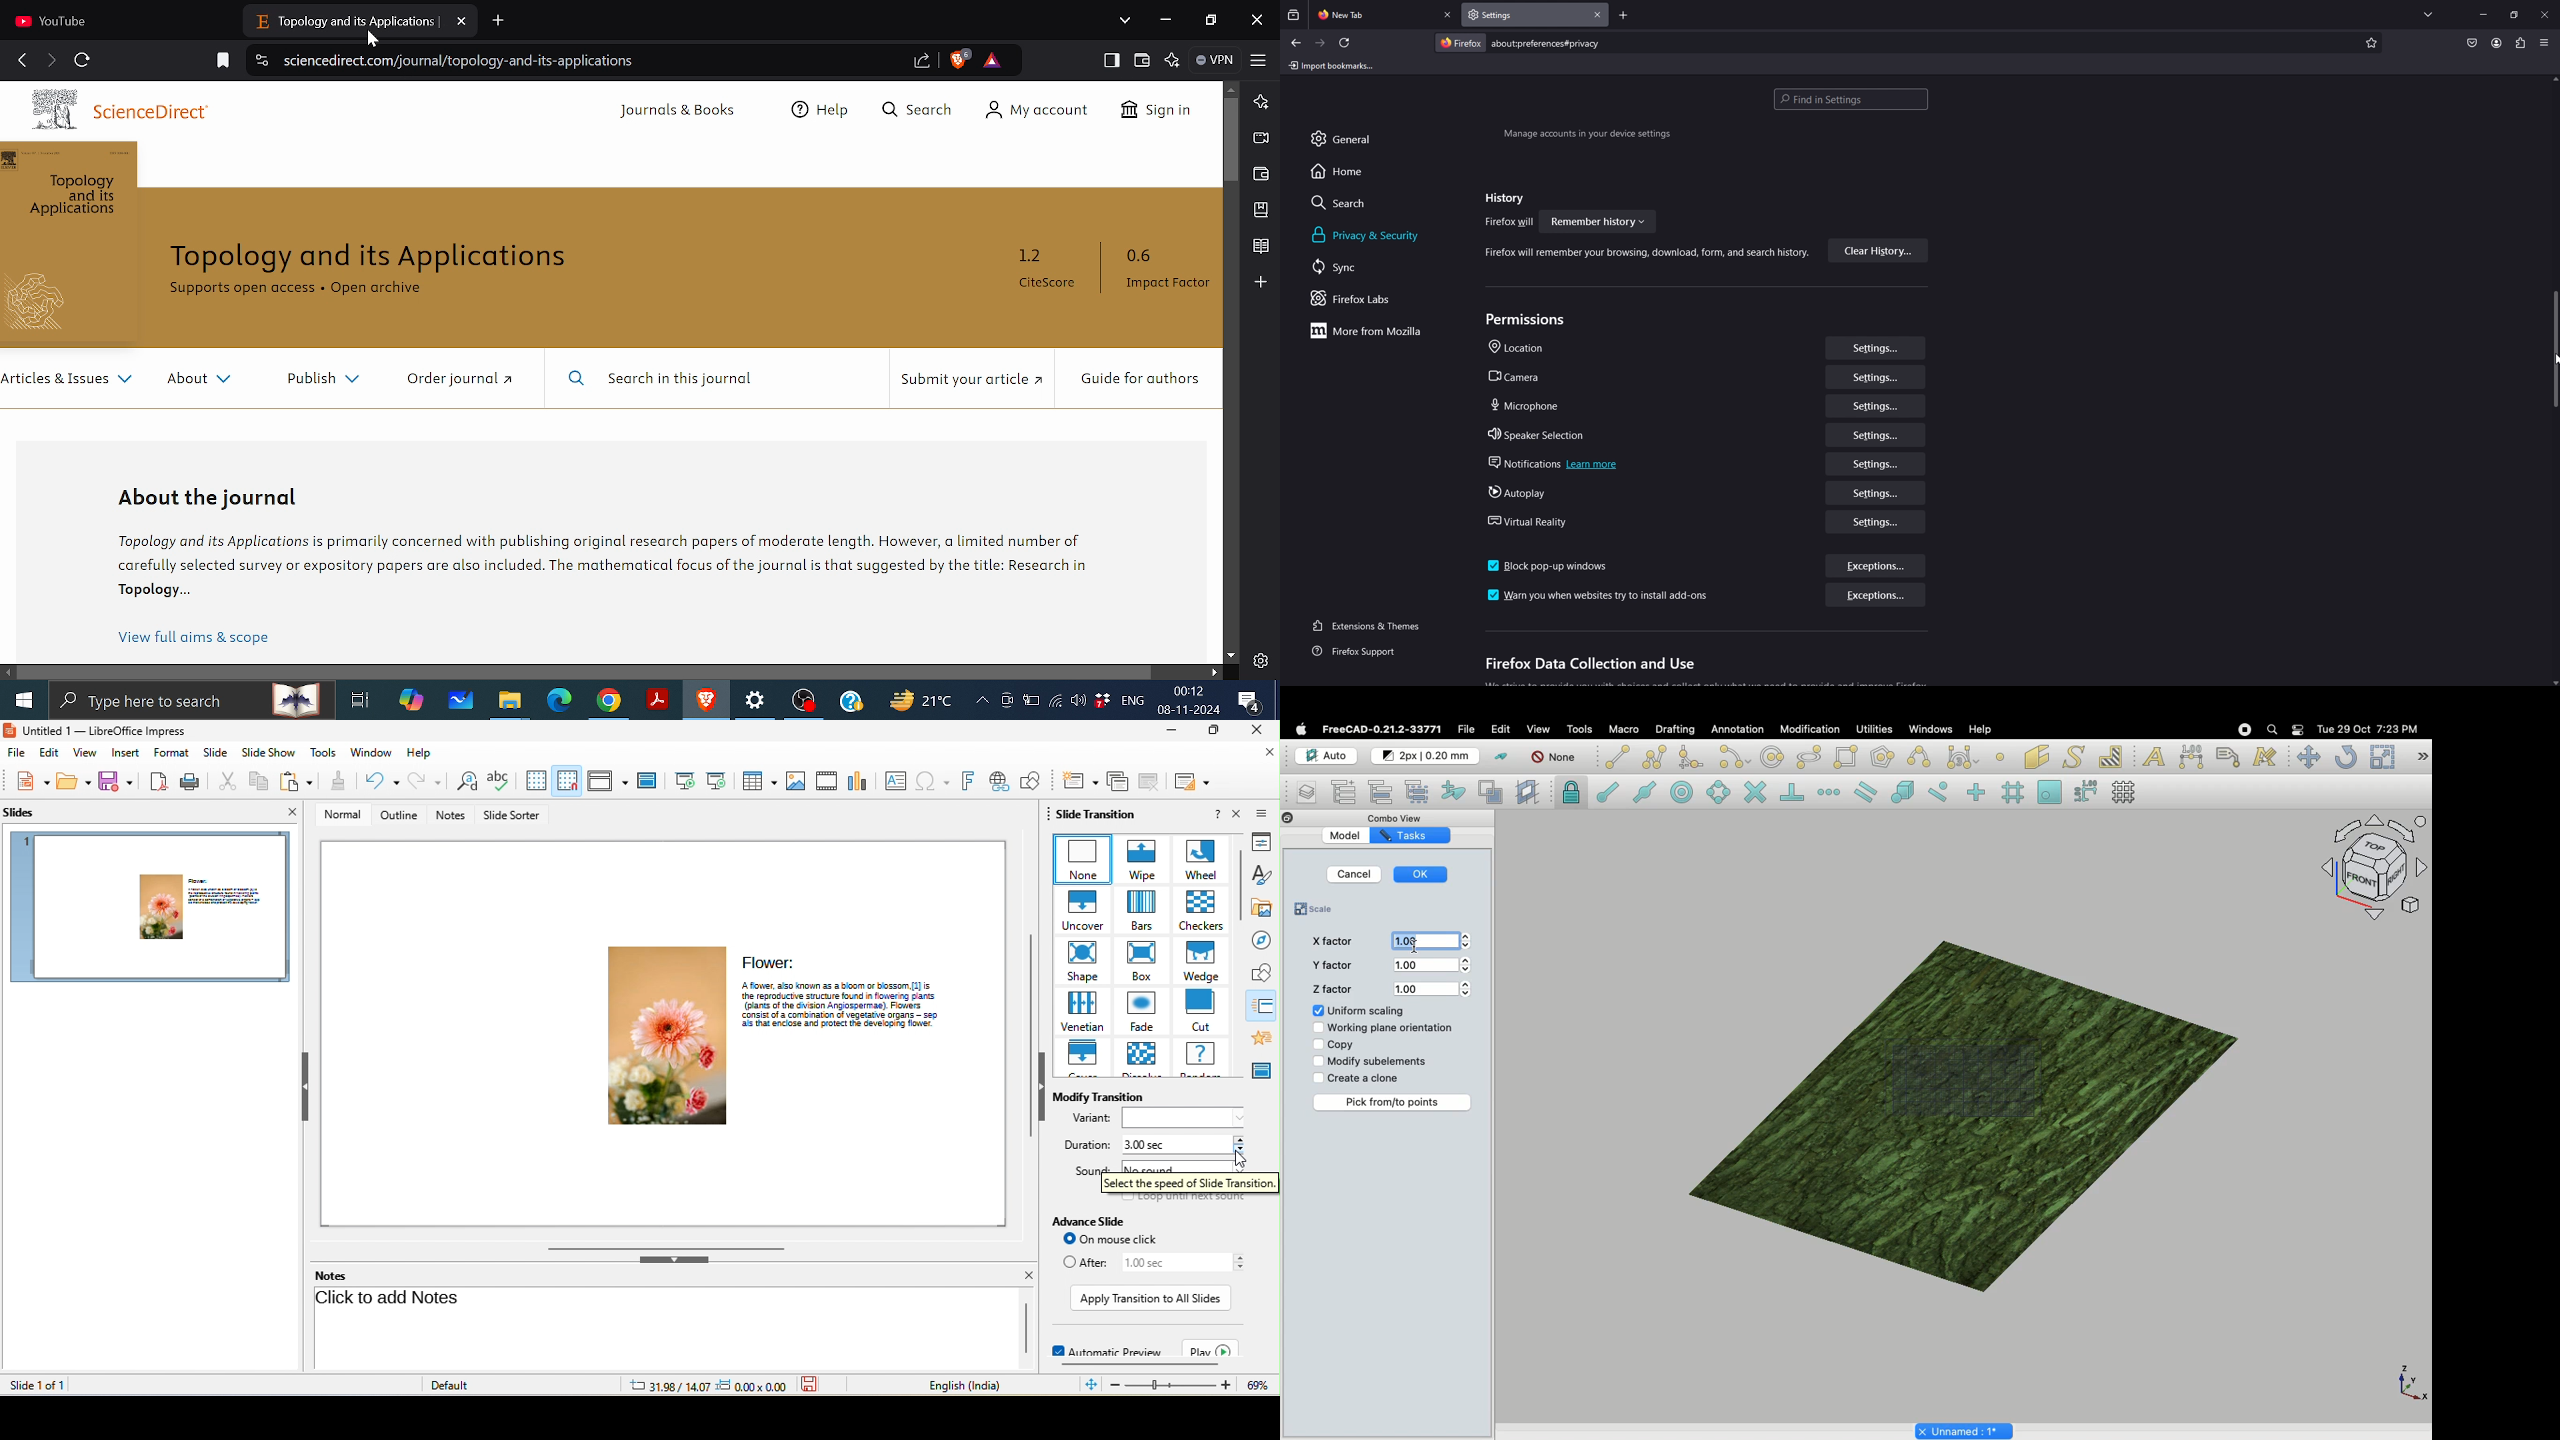  Describe the element at coordinates (1330, 942) in the screenshot. I see `X factor` at that location.